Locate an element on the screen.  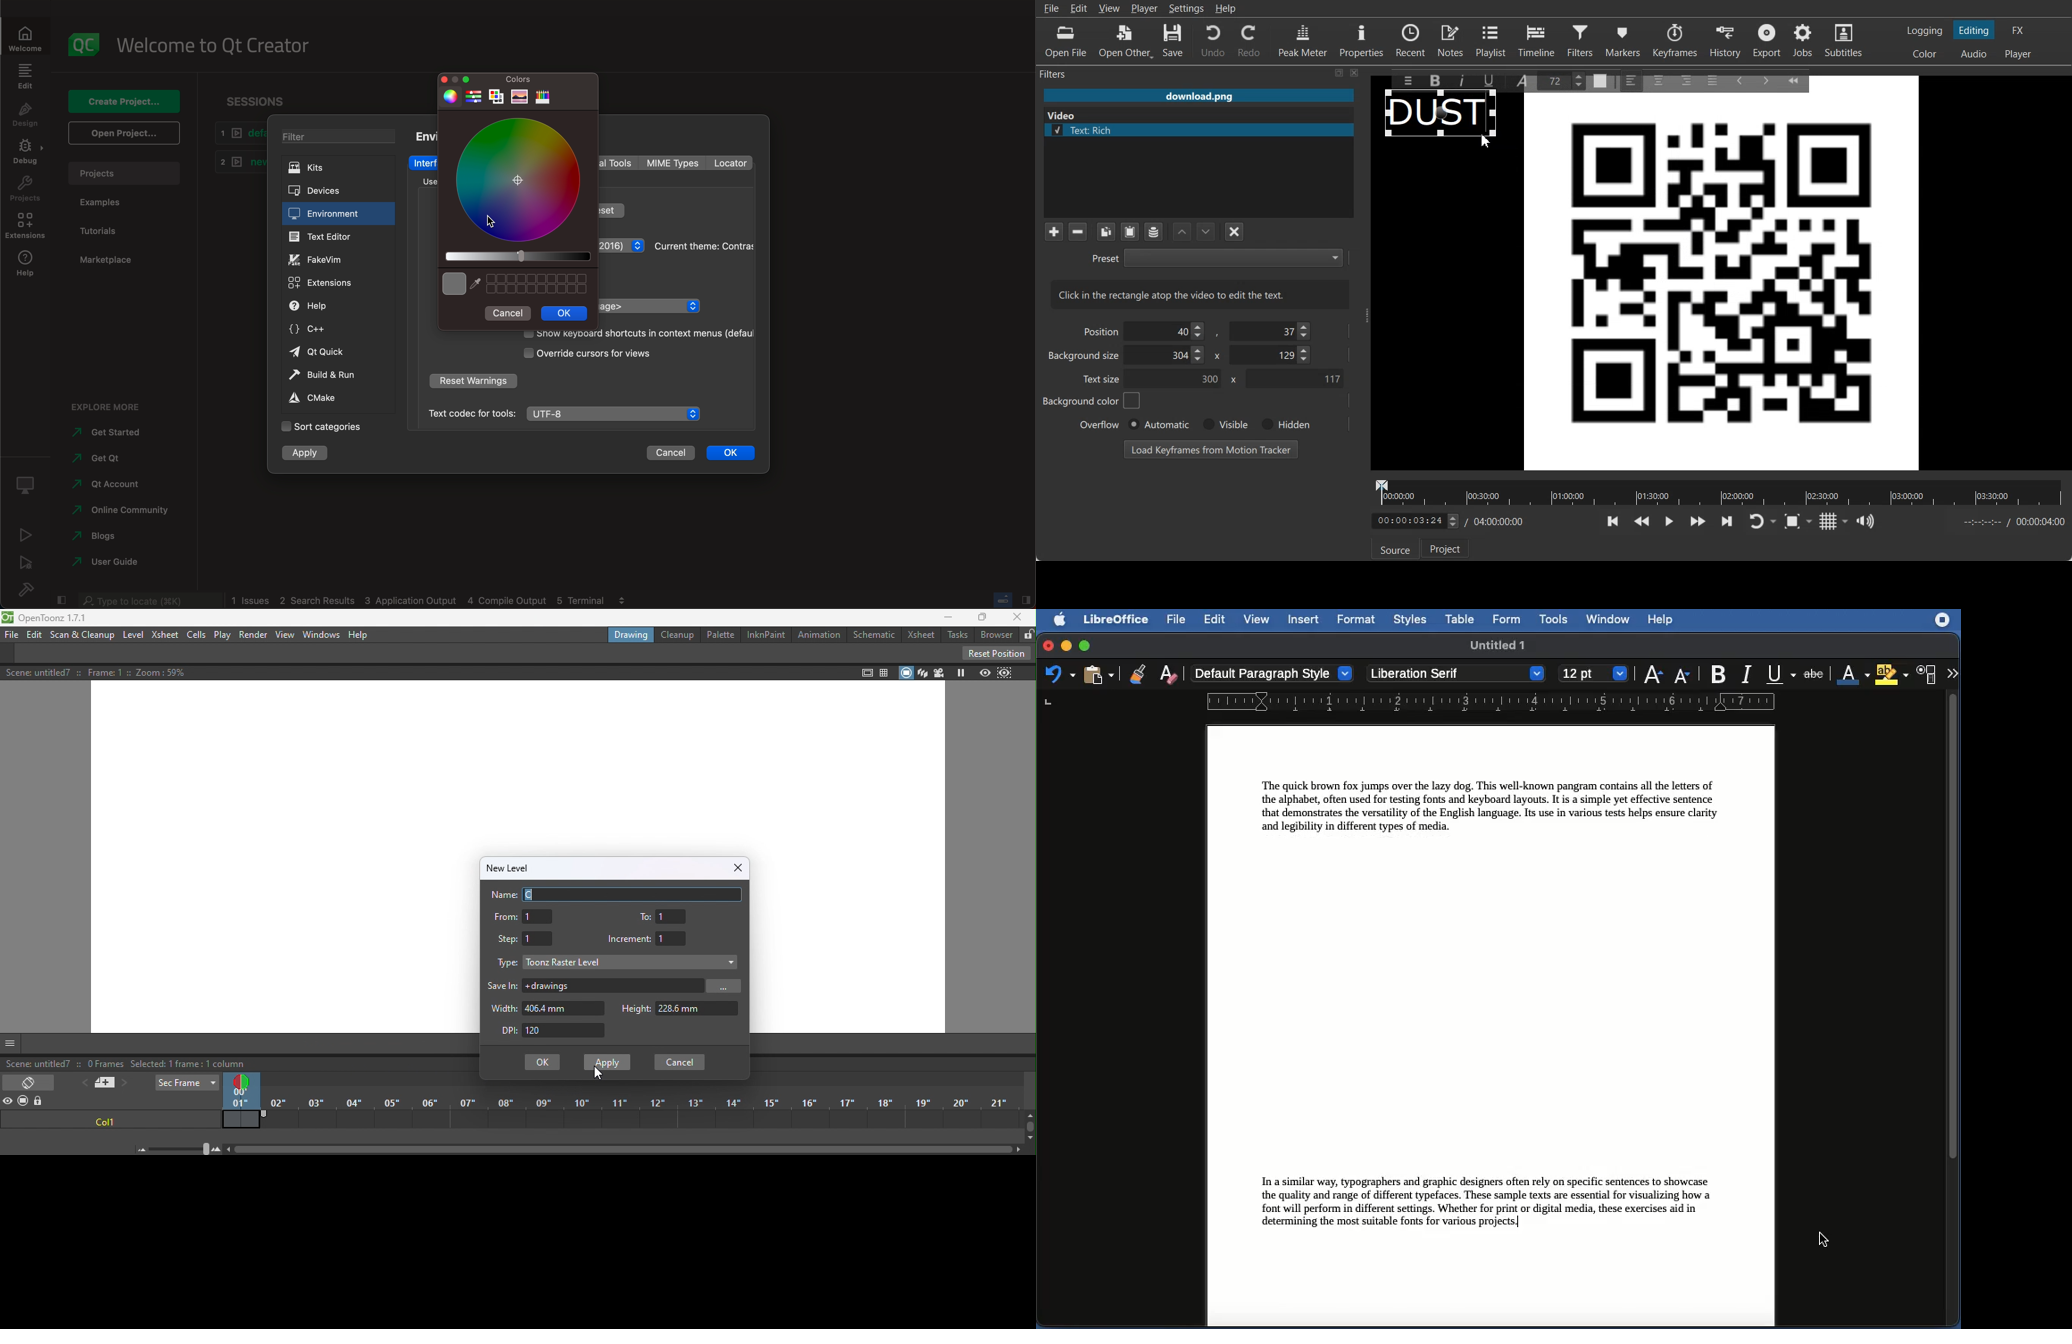
debug is located at coordinates (28, 155).